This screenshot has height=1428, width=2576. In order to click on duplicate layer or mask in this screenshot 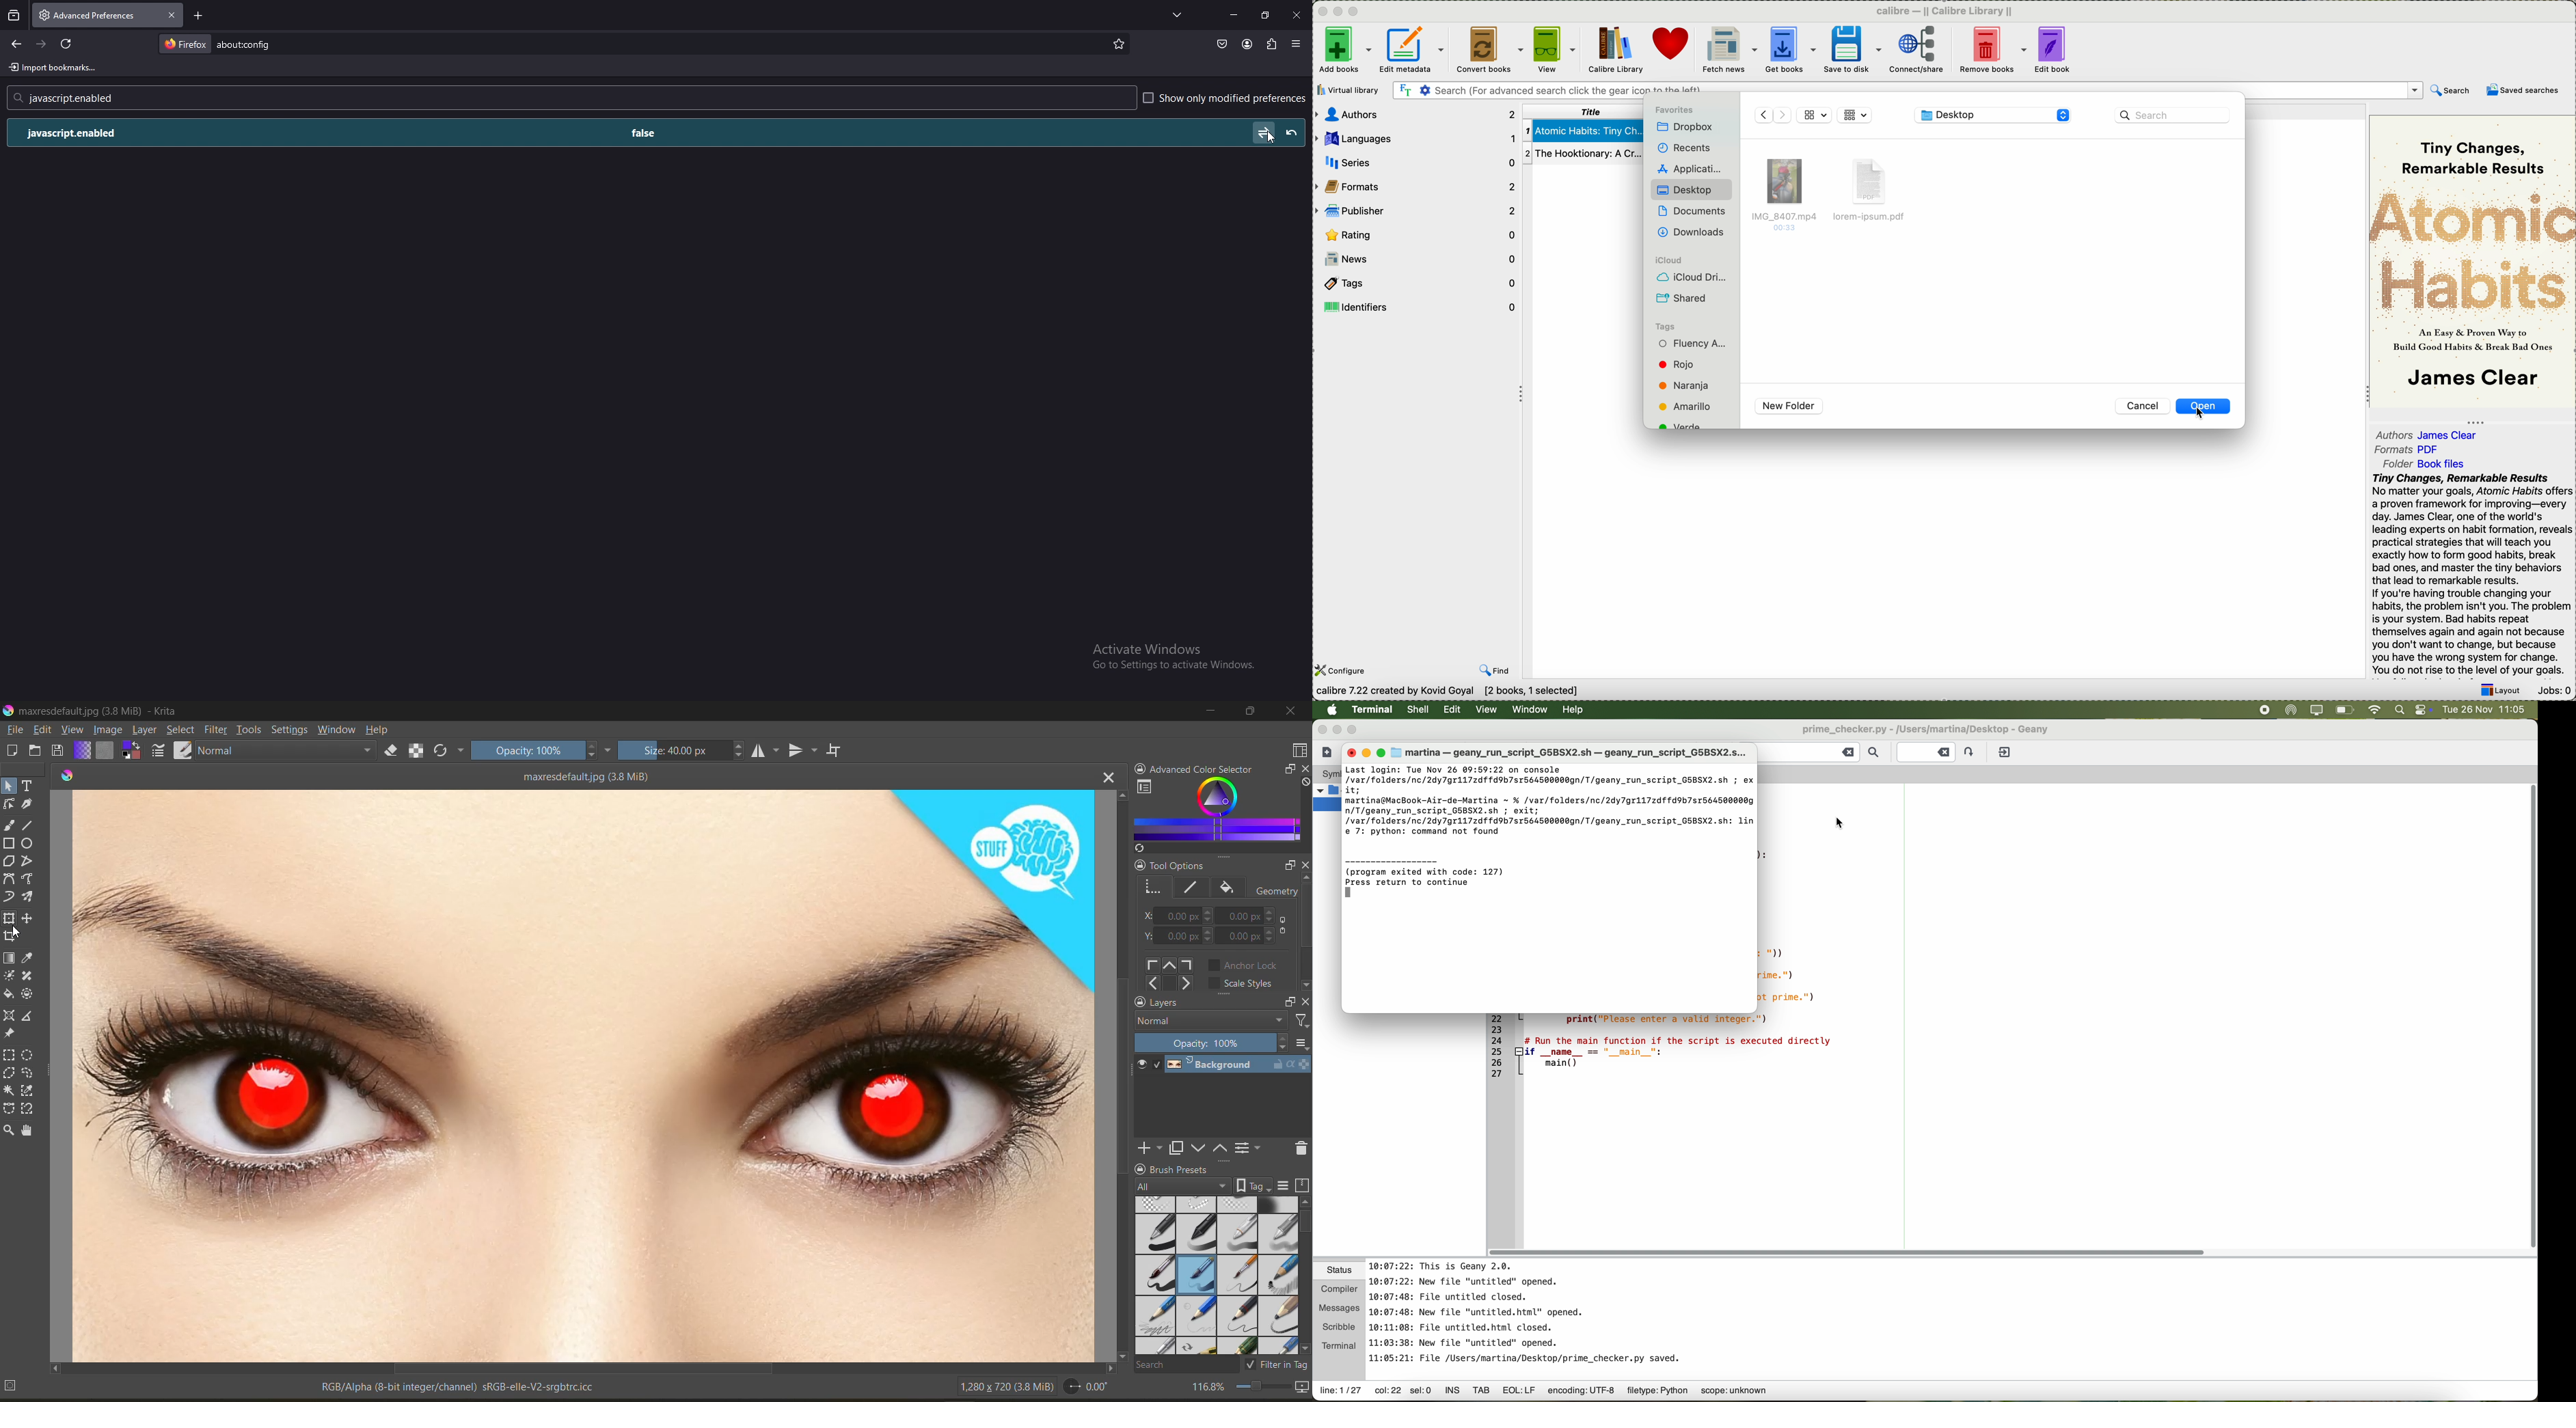, I will do `click(1175, 1149)`.